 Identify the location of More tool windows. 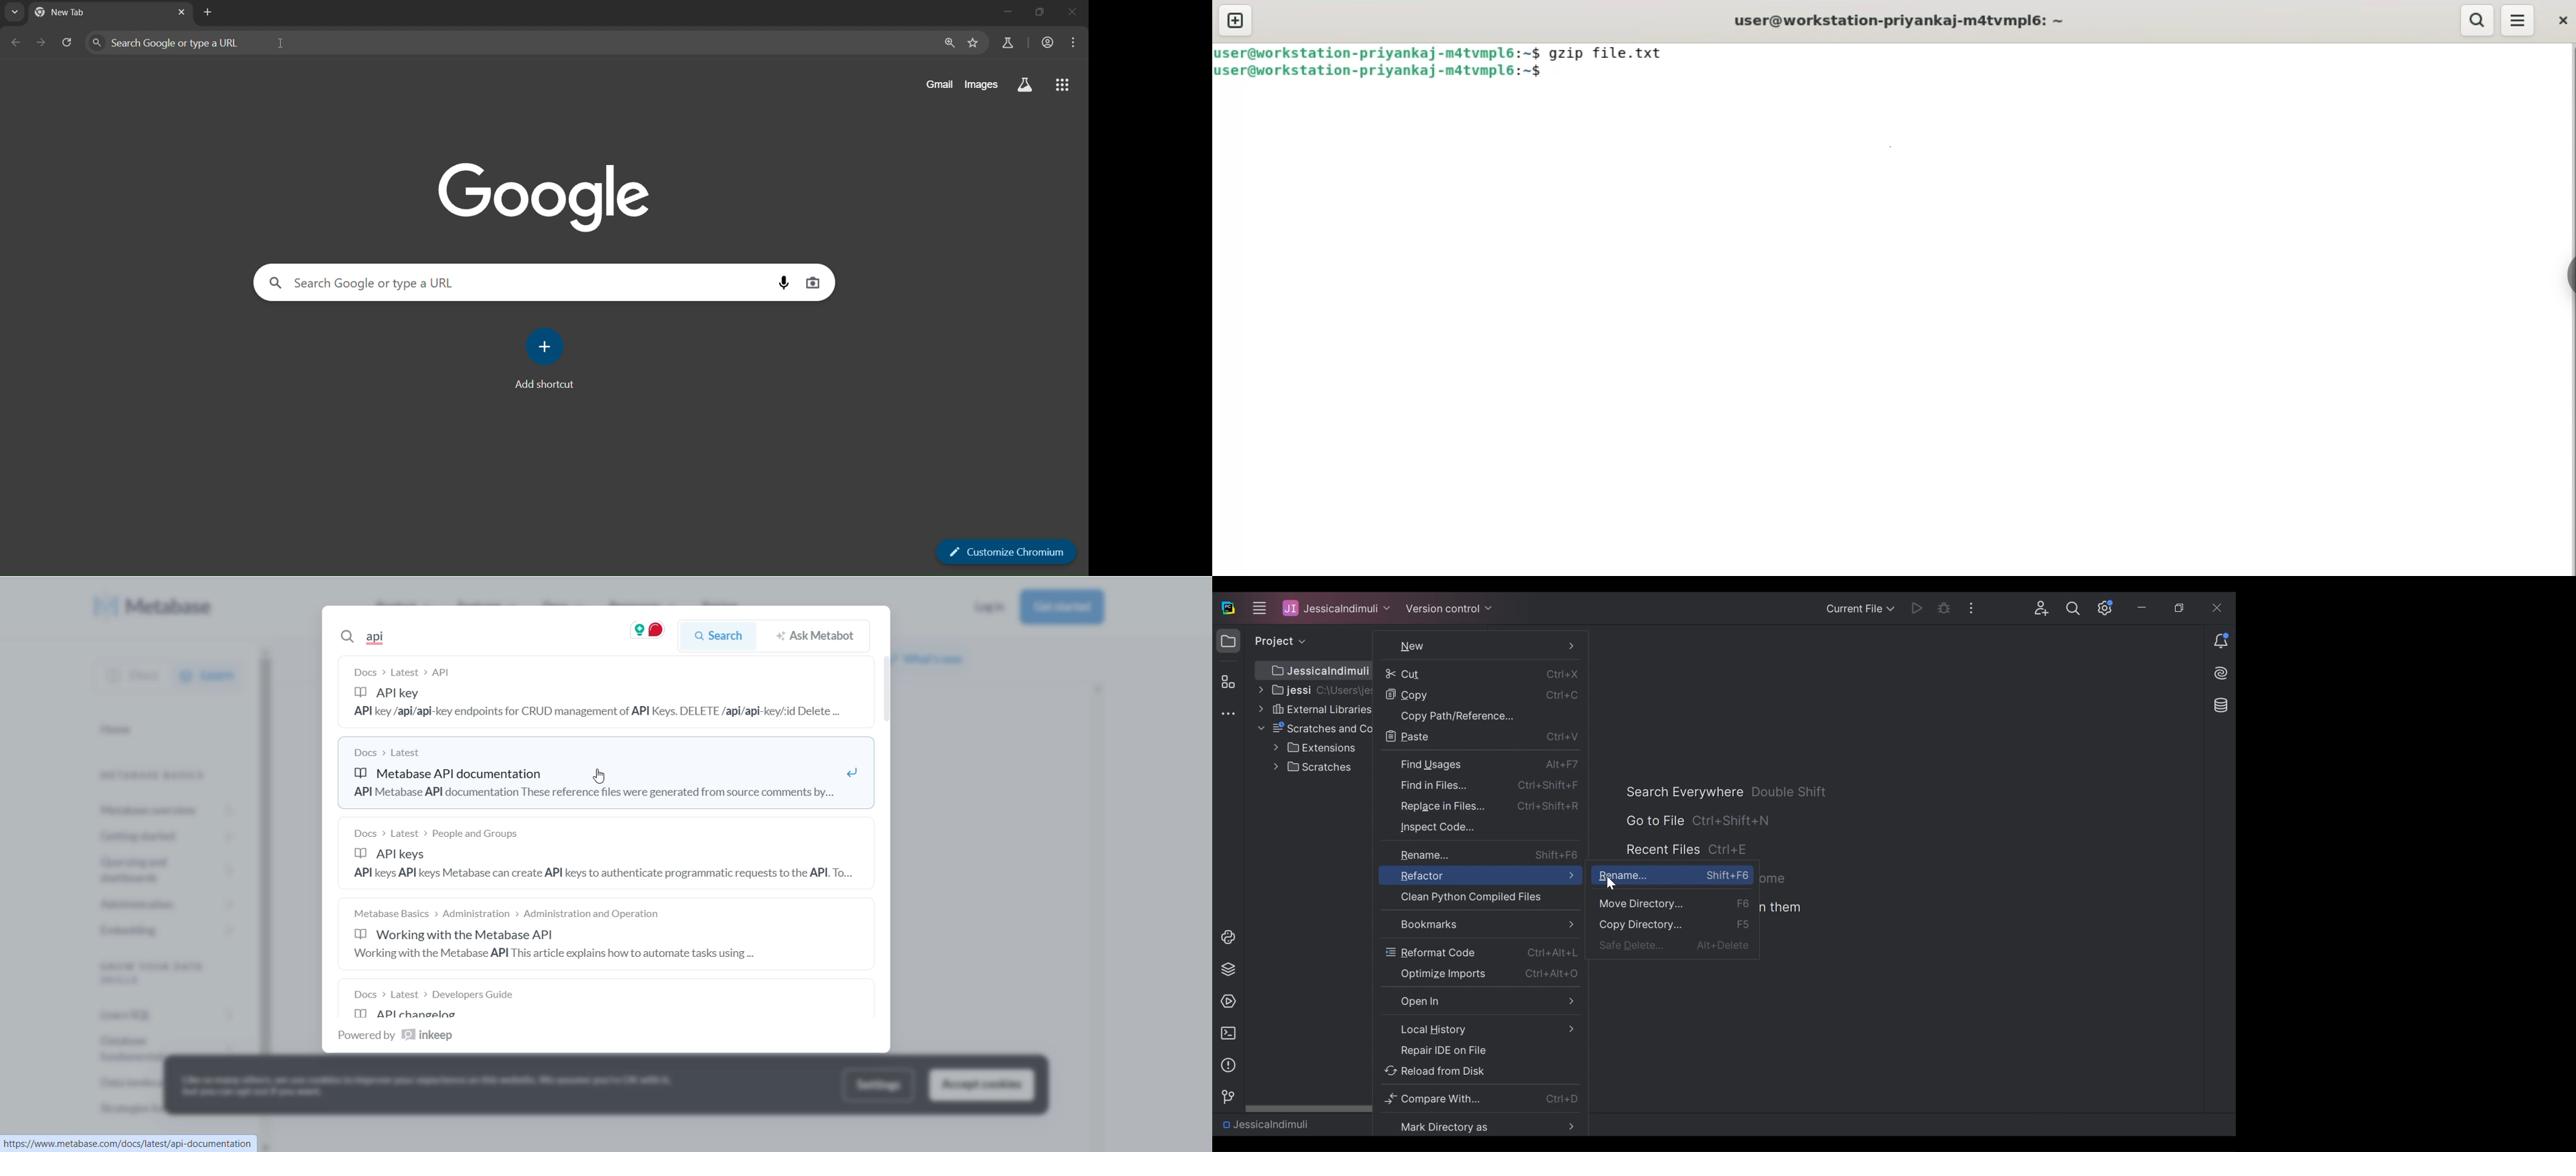
(1228, 715).